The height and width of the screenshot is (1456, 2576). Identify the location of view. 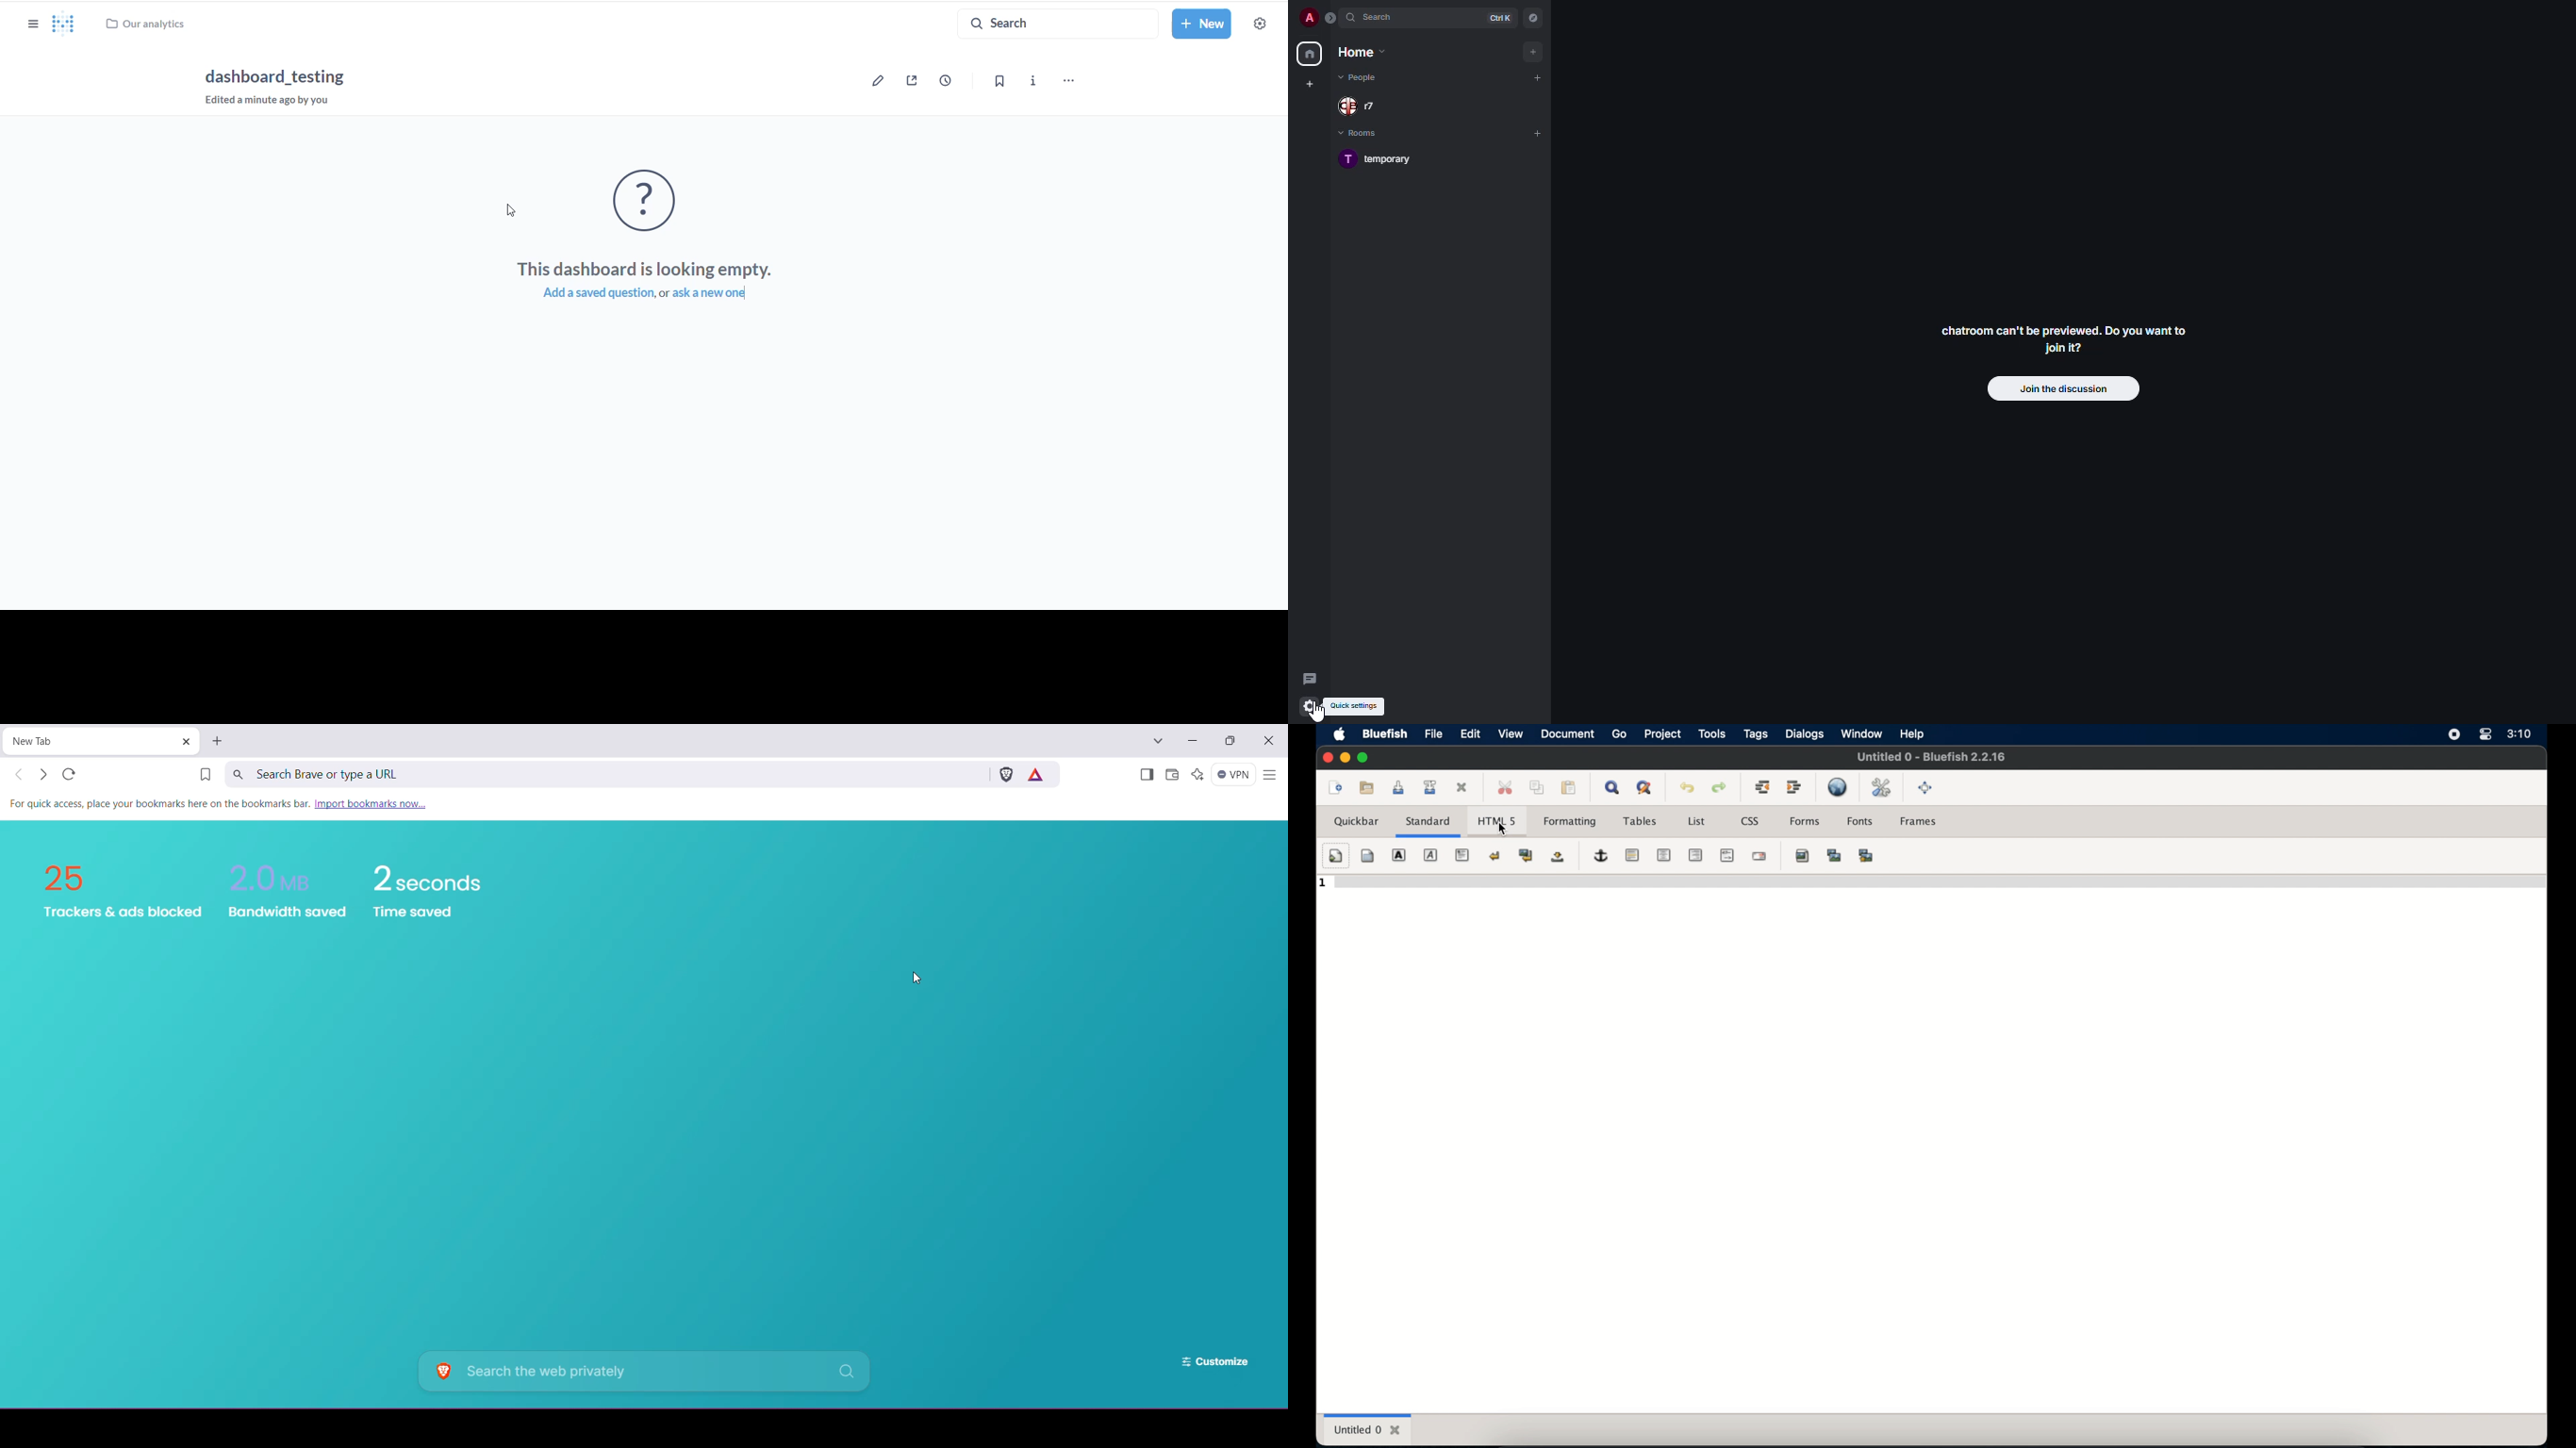
(1510, 733).